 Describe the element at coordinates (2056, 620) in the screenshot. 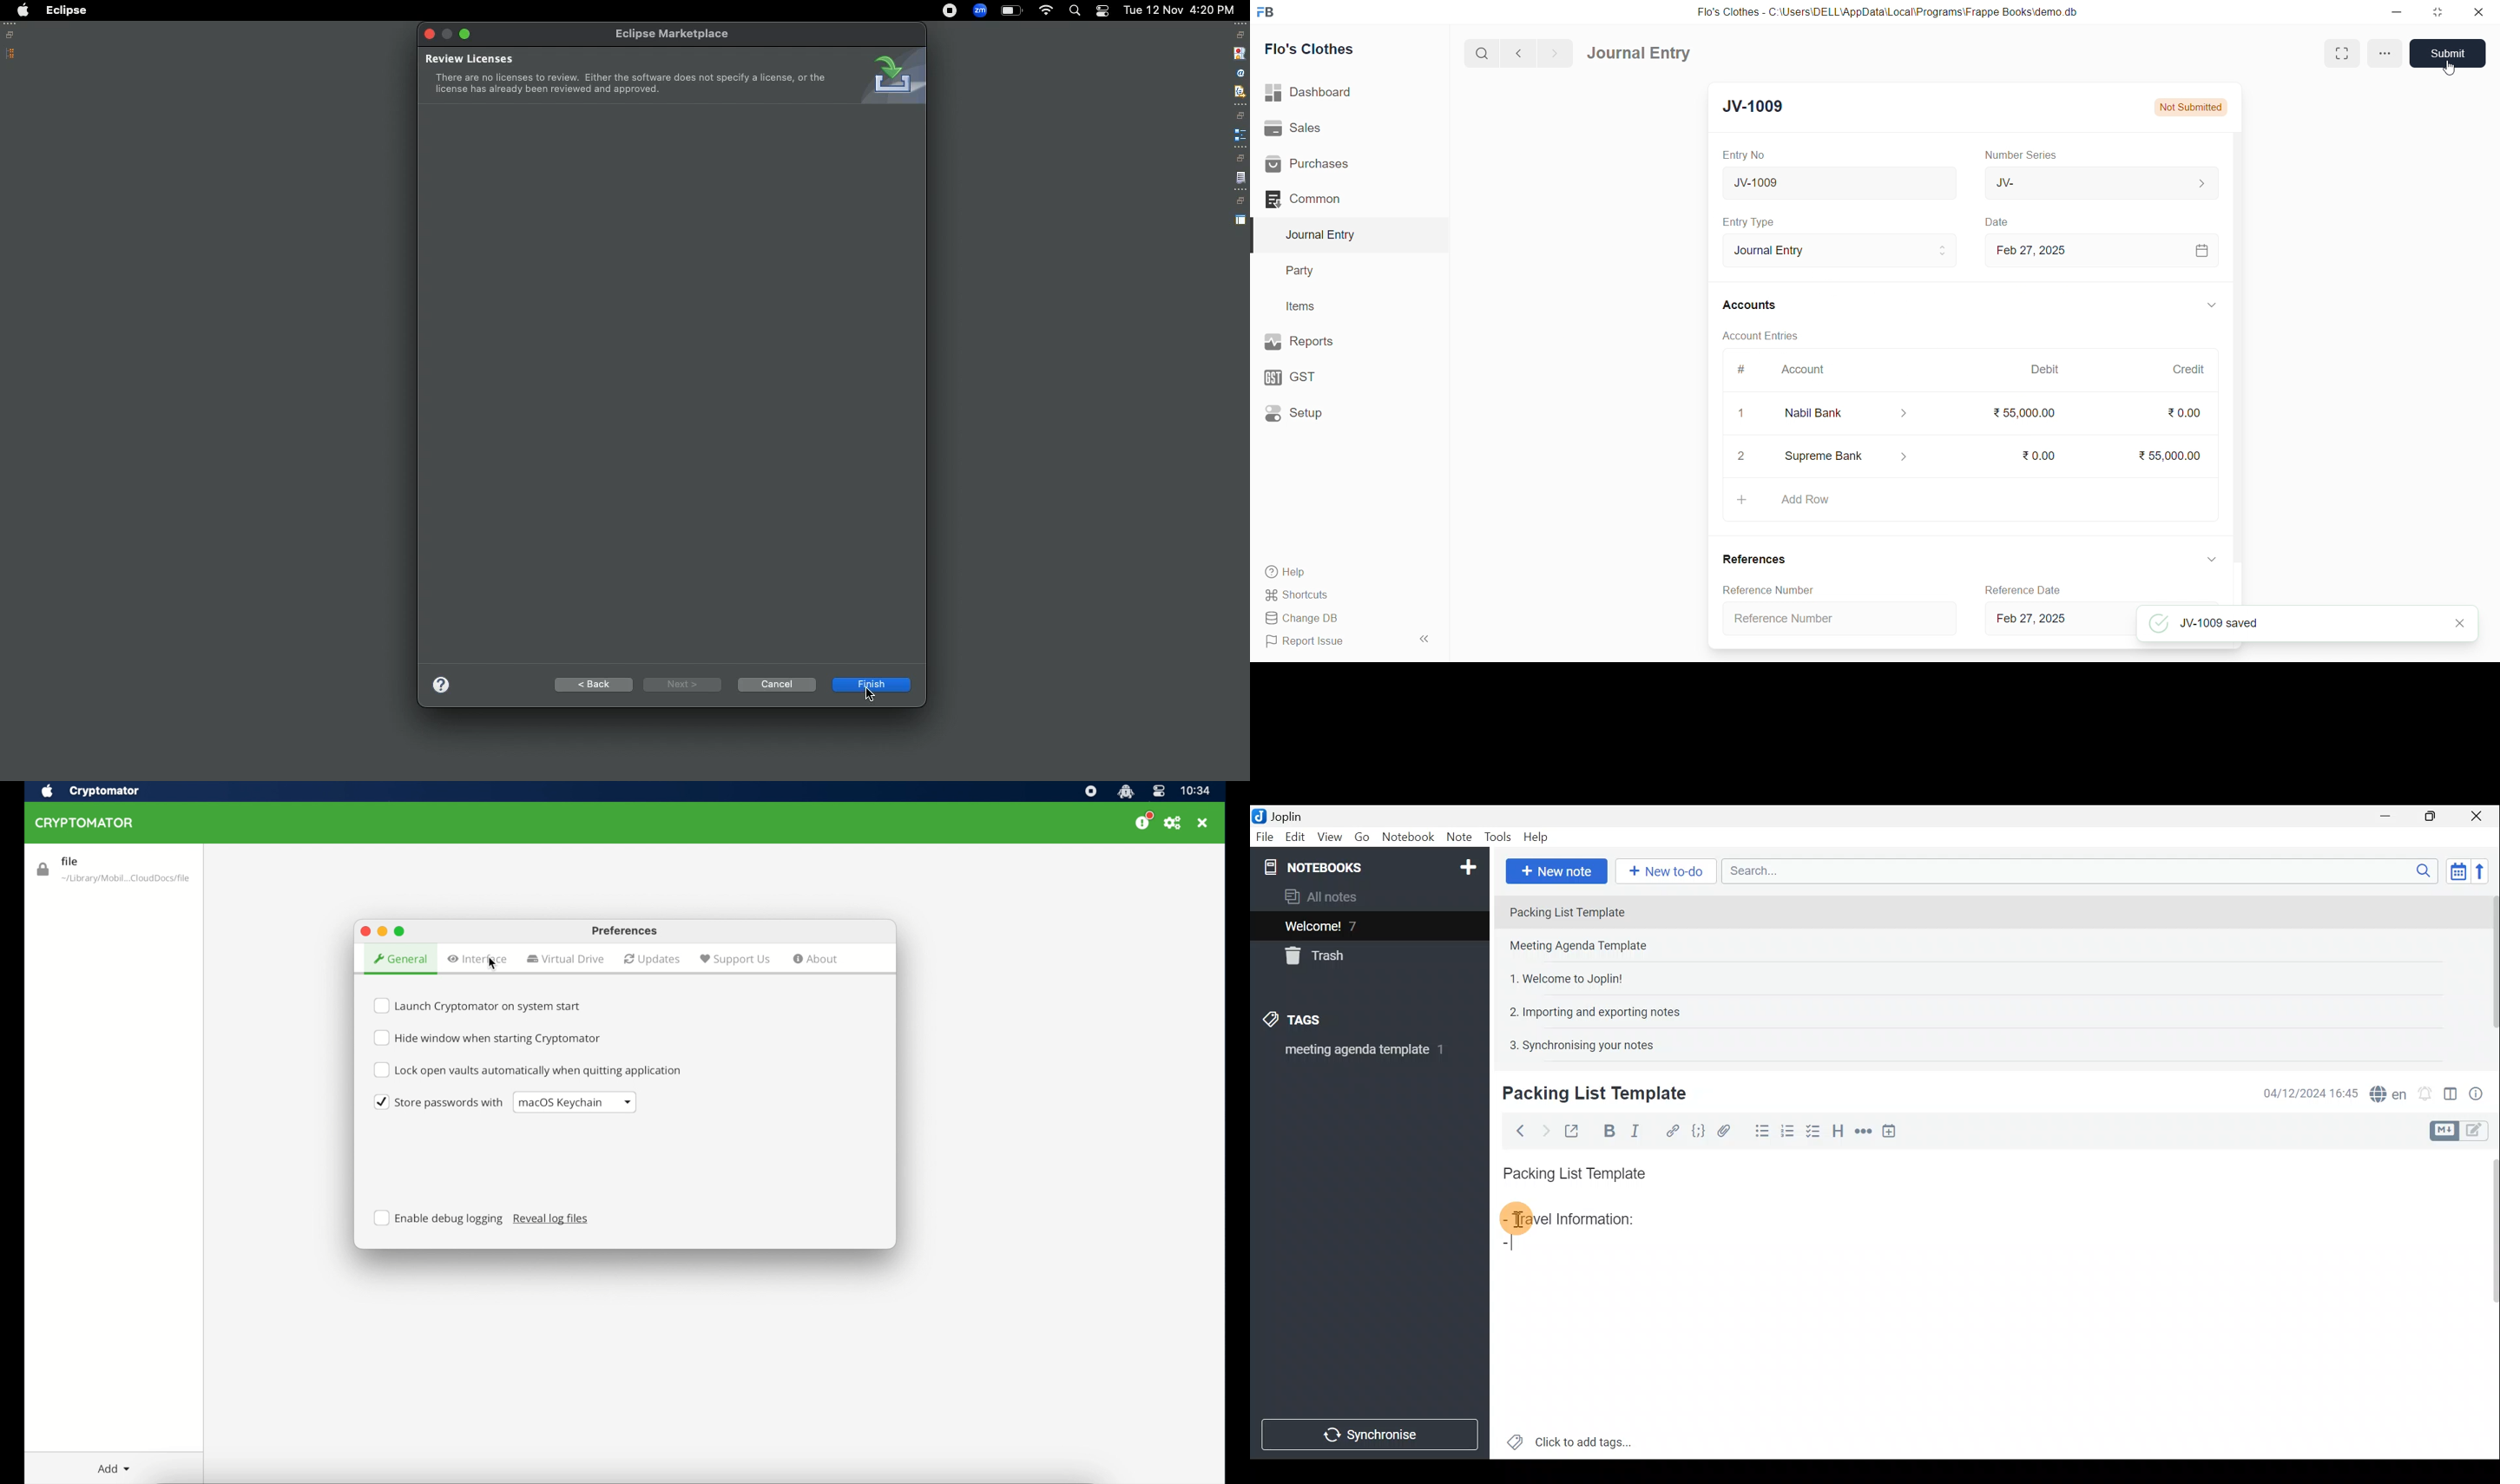

I see `Feb 27, 2025` at that location.